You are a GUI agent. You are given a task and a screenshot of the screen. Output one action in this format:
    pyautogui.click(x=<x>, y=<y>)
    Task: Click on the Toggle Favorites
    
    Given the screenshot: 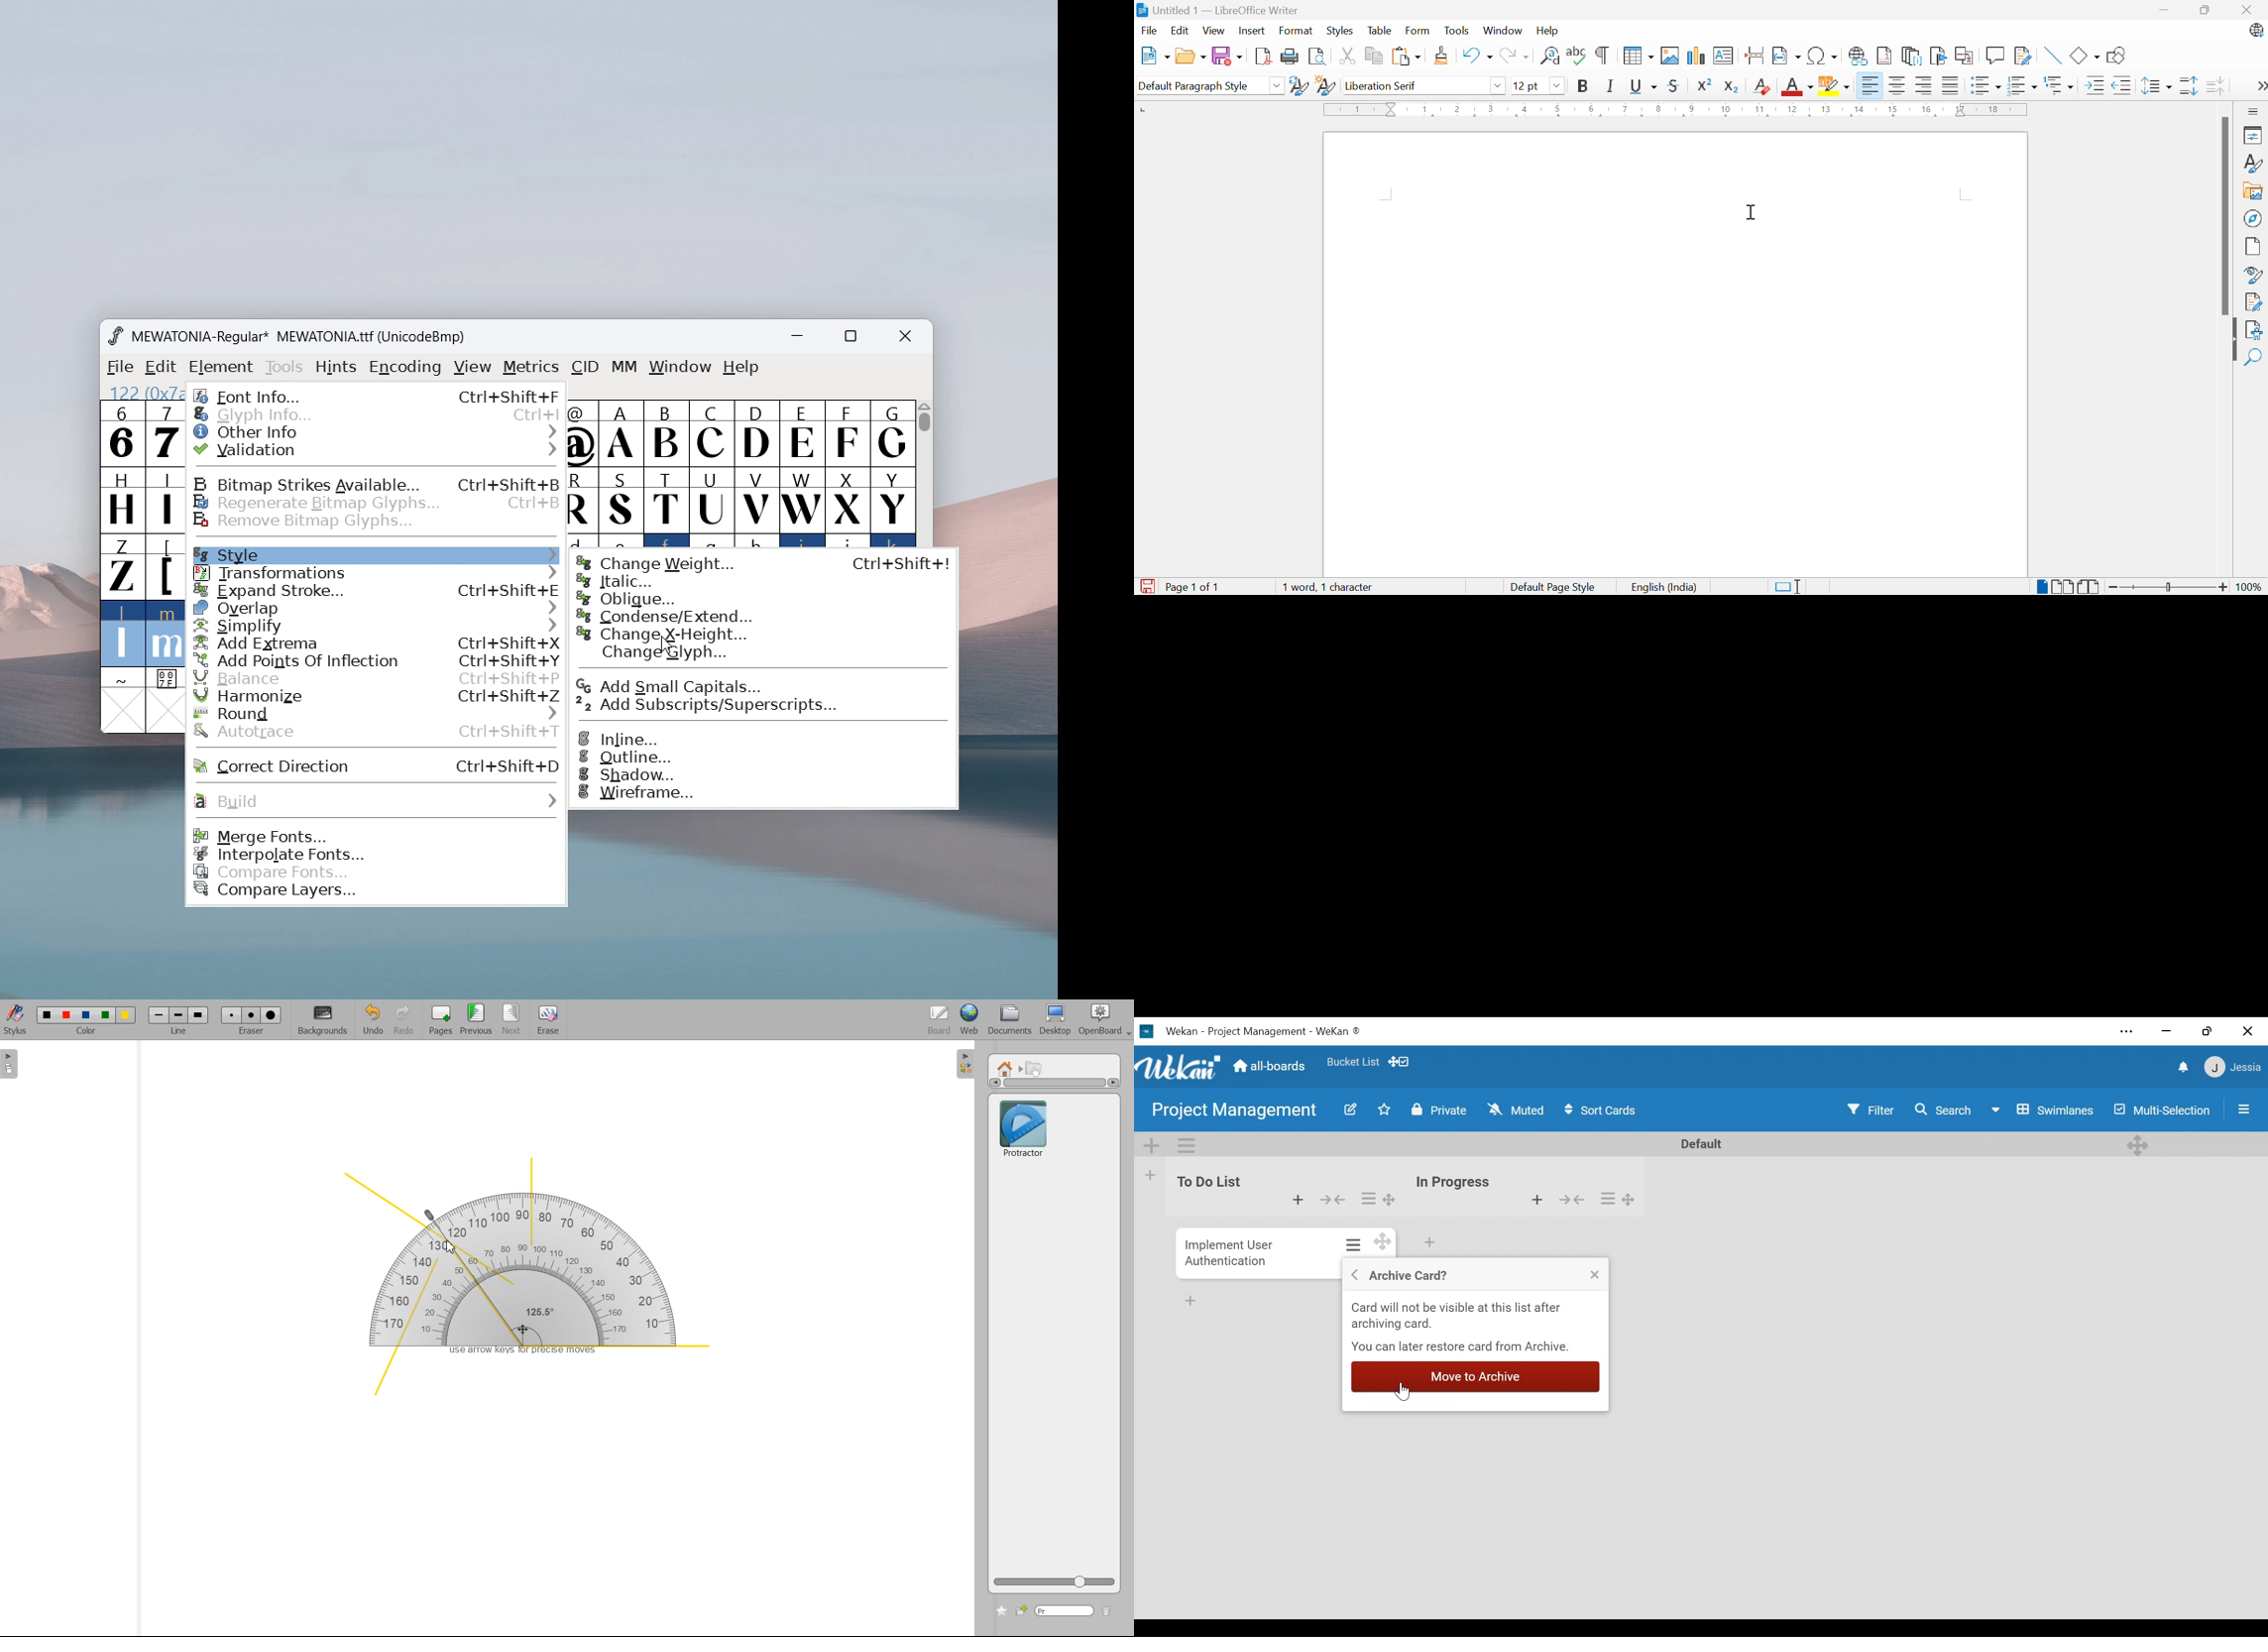 What is the action you would take?
    pyautogui.click(x=1384, y=1110)
    